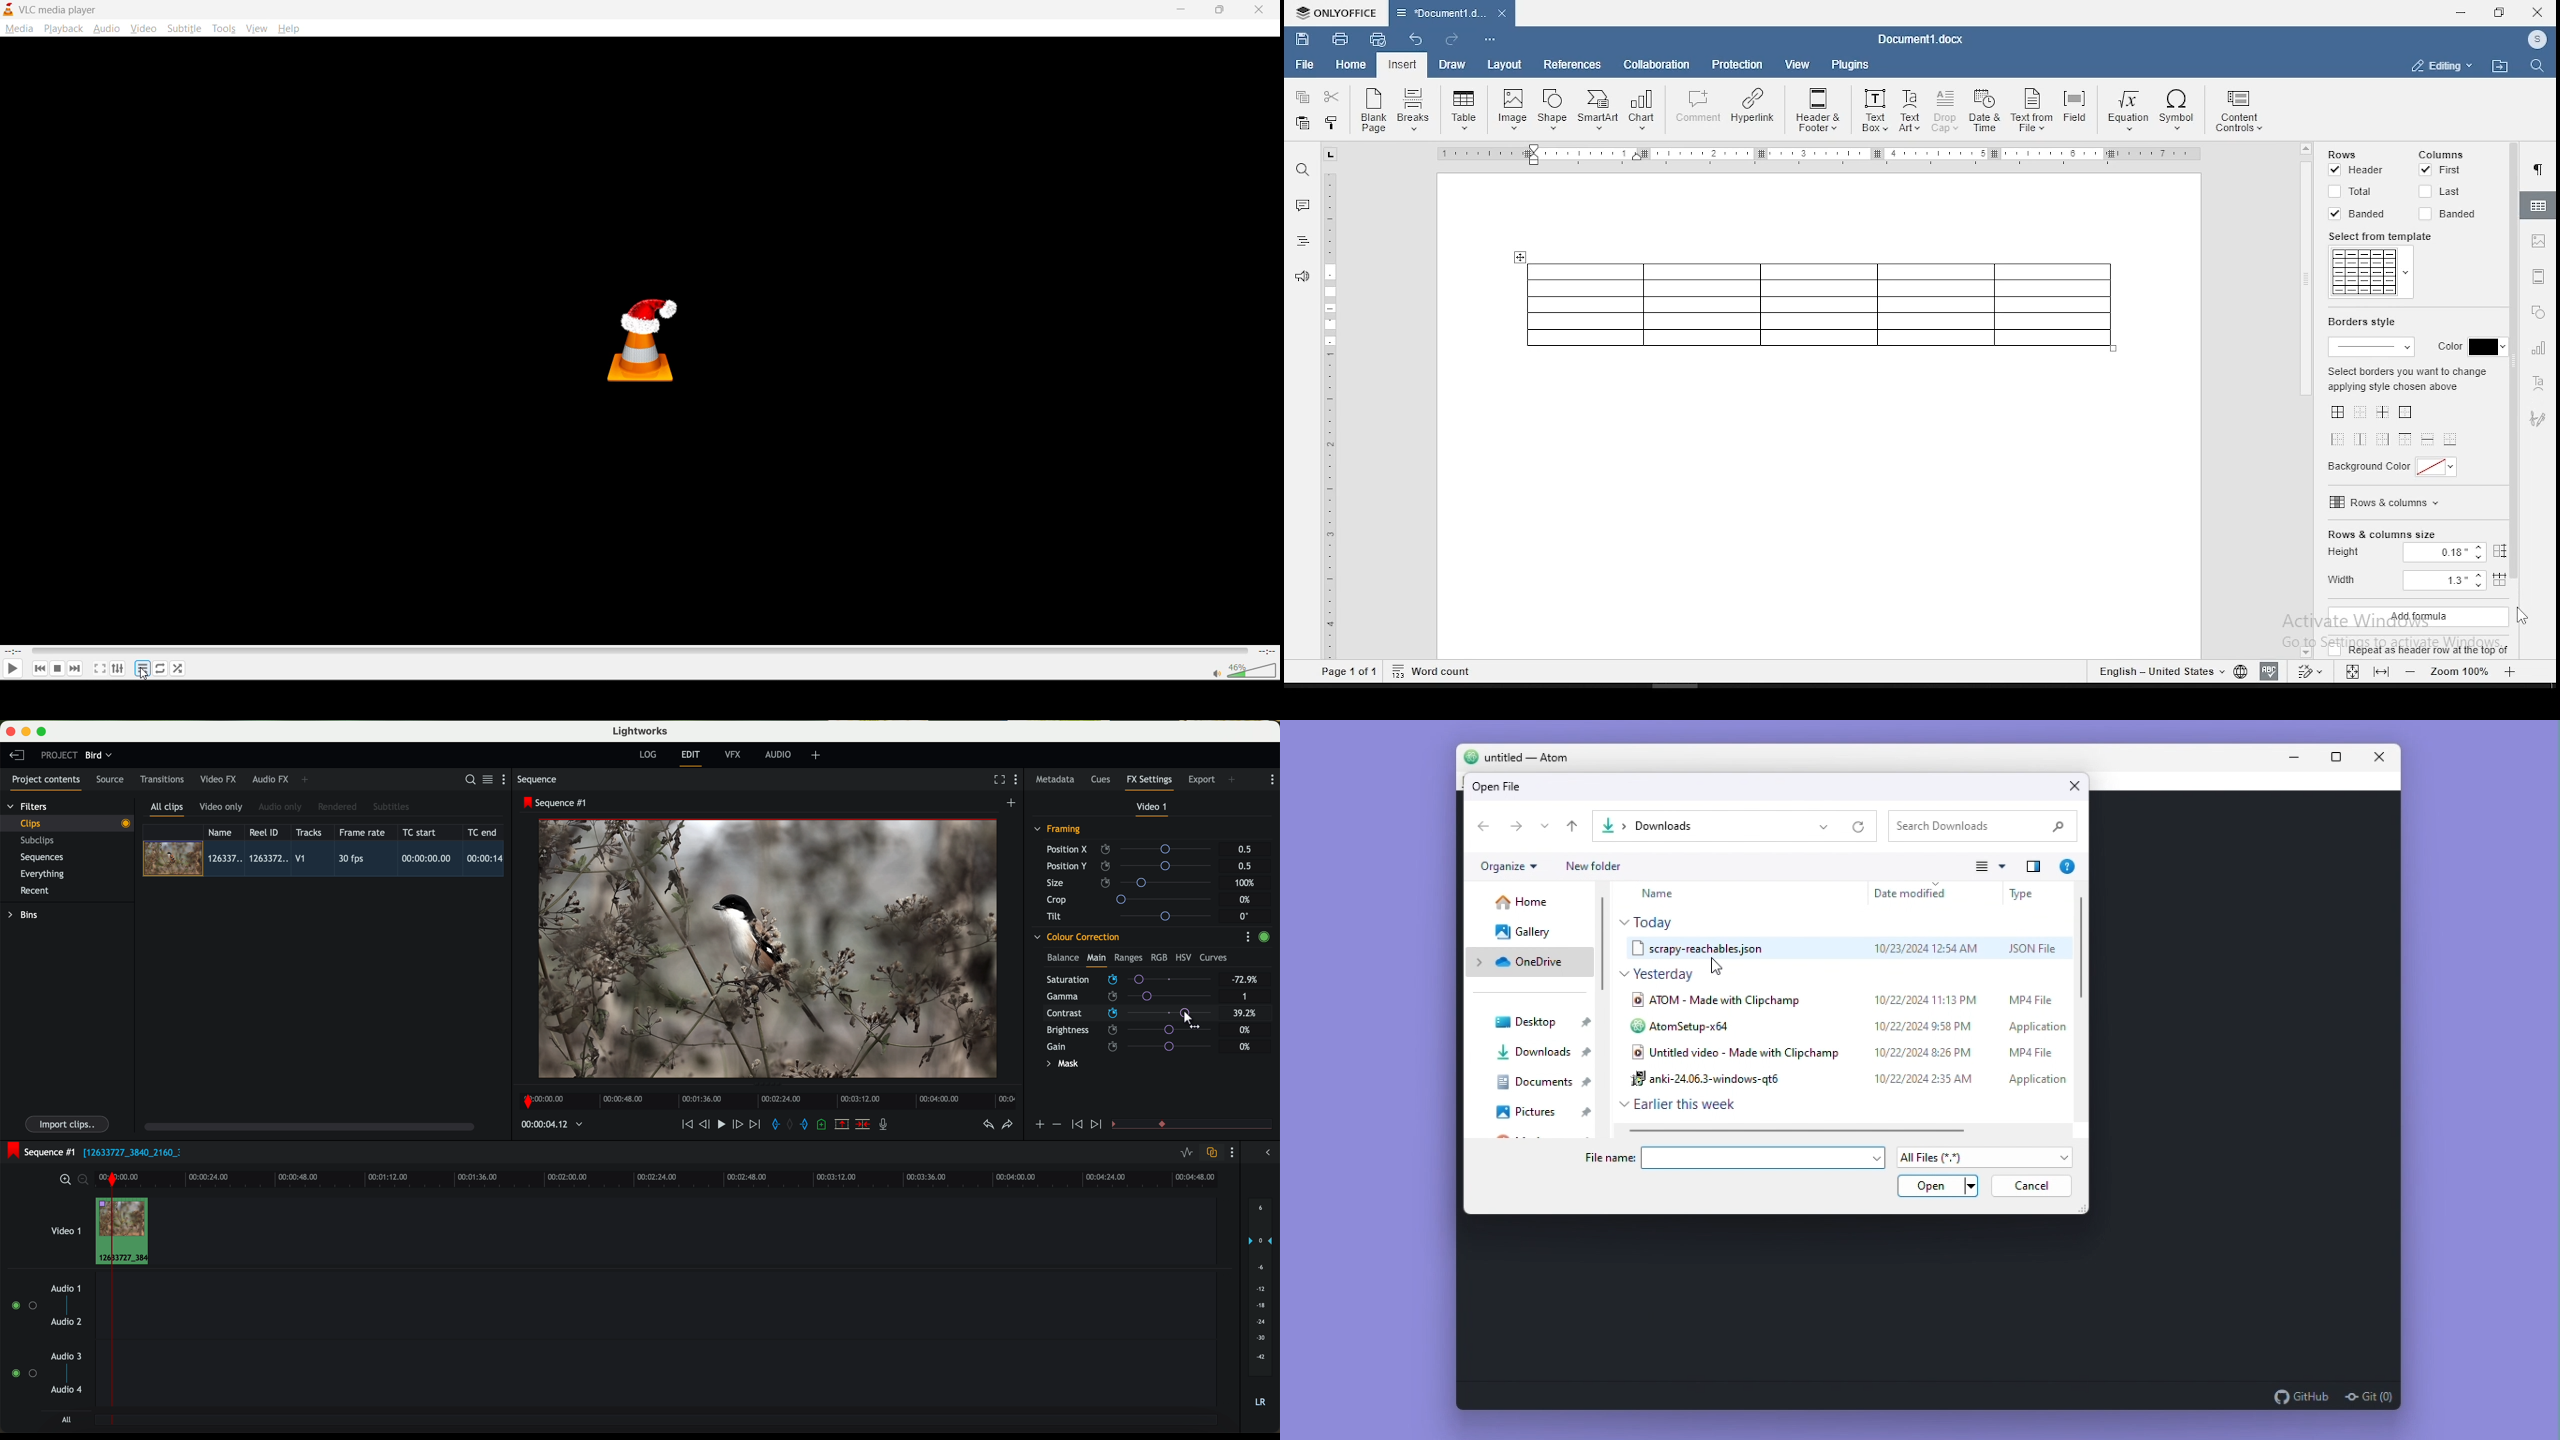 The height and width of the screenshot is (1456, 2576). I want to click on play, so click(12, 671).